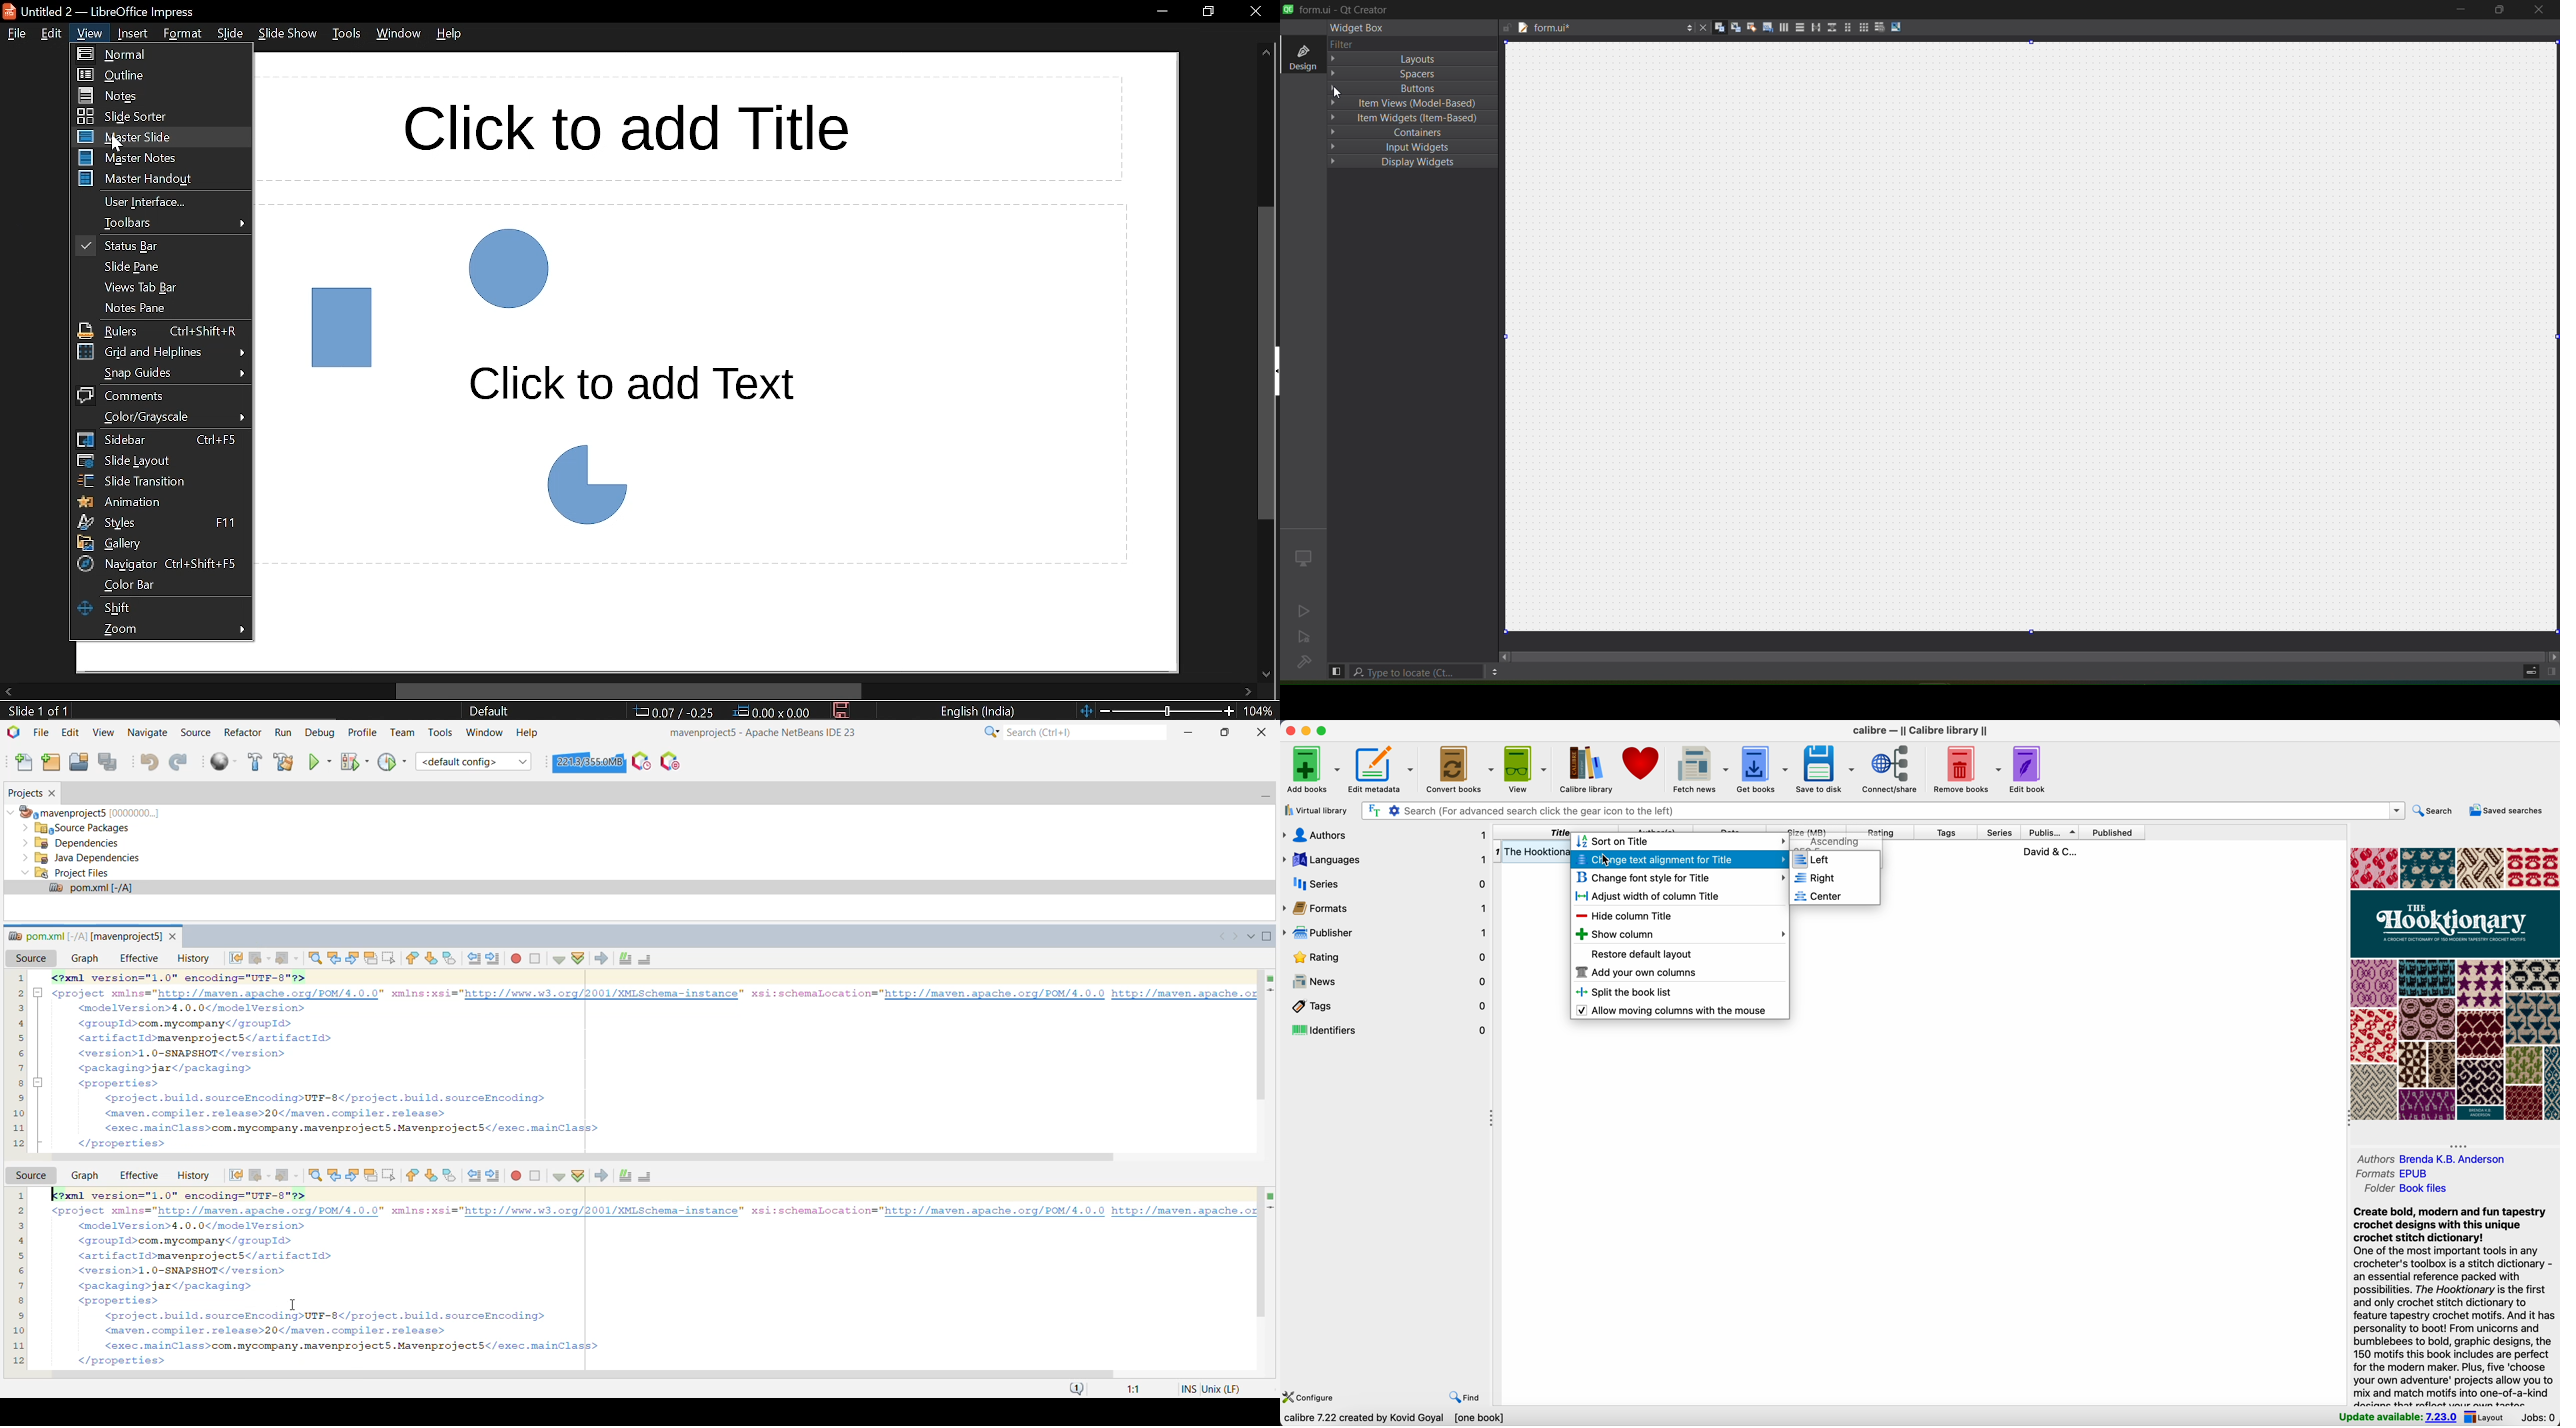 This screenshot has width=2576, height=1428. What do you see at coordinates (1383, 770) in the screenshot?
I see `edit metadata` at bounding box center [1383, 770].